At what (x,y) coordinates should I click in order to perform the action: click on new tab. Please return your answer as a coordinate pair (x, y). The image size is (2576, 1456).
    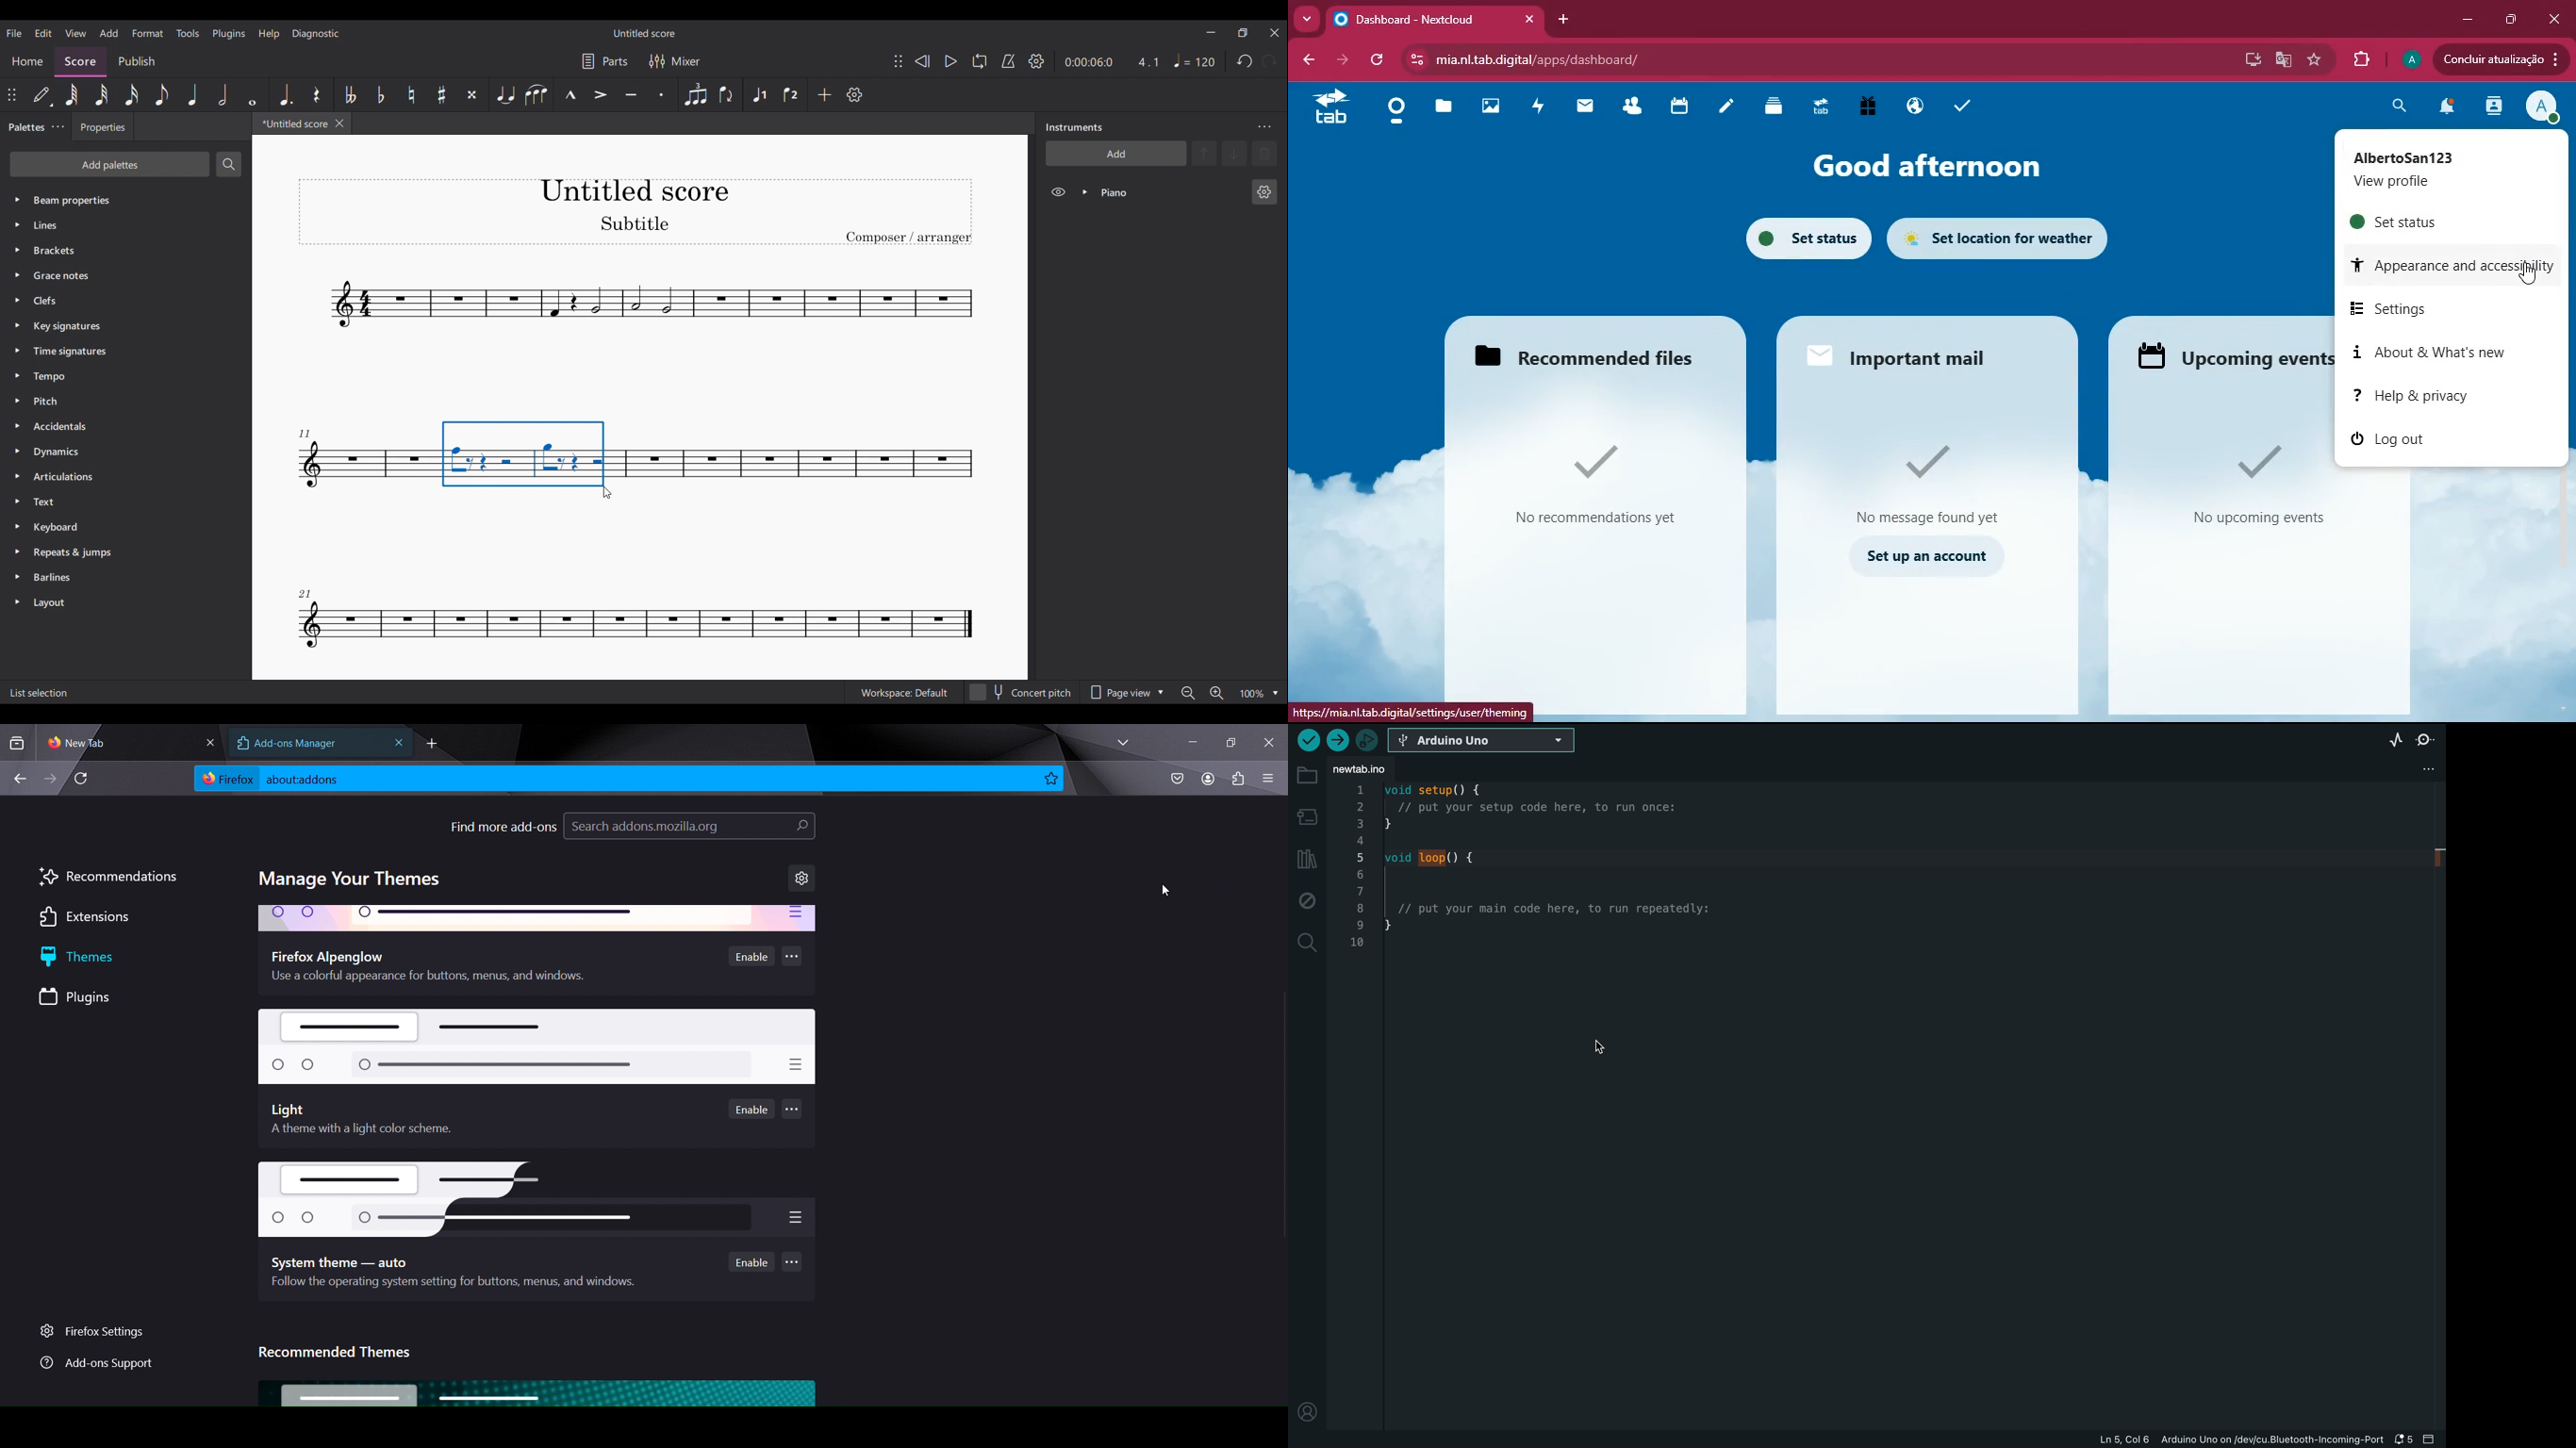
    Looking at the image, I should click on (431, 745).